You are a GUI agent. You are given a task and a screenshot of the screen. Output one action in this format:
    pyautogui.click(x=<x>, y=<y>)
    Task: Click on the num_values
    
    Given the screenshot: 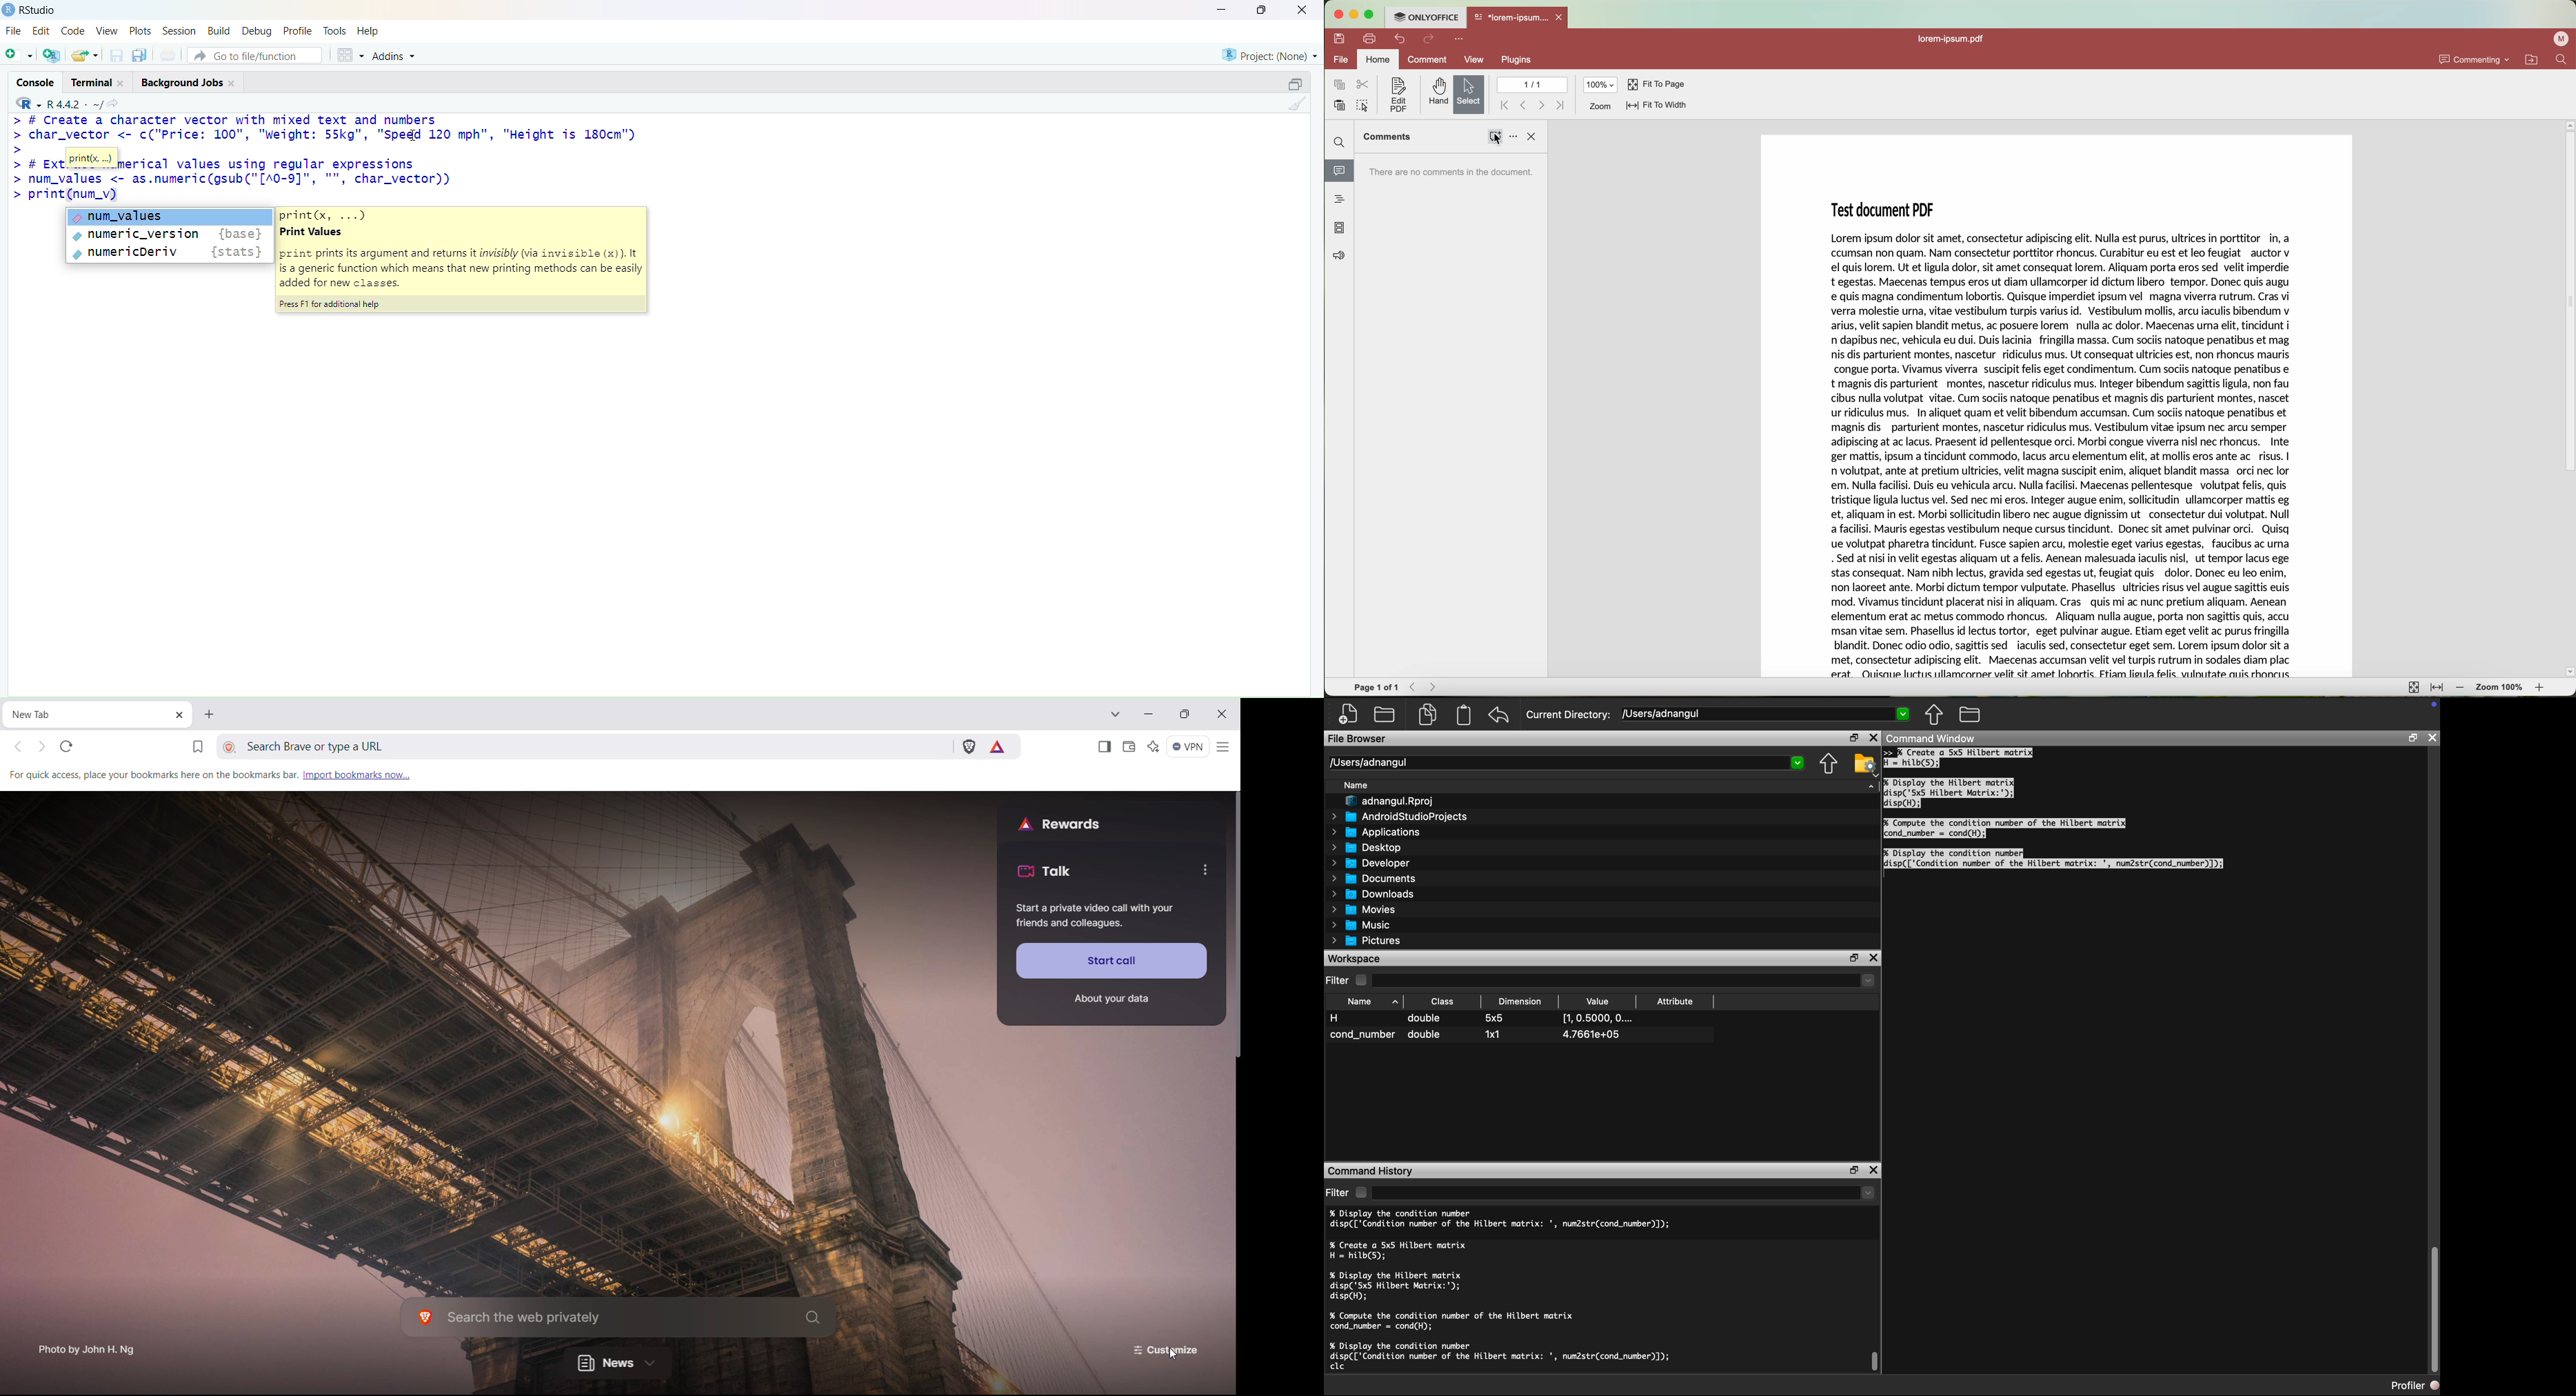 What is the action you would take?
    pyautogui.click(x=171, y=217)
    